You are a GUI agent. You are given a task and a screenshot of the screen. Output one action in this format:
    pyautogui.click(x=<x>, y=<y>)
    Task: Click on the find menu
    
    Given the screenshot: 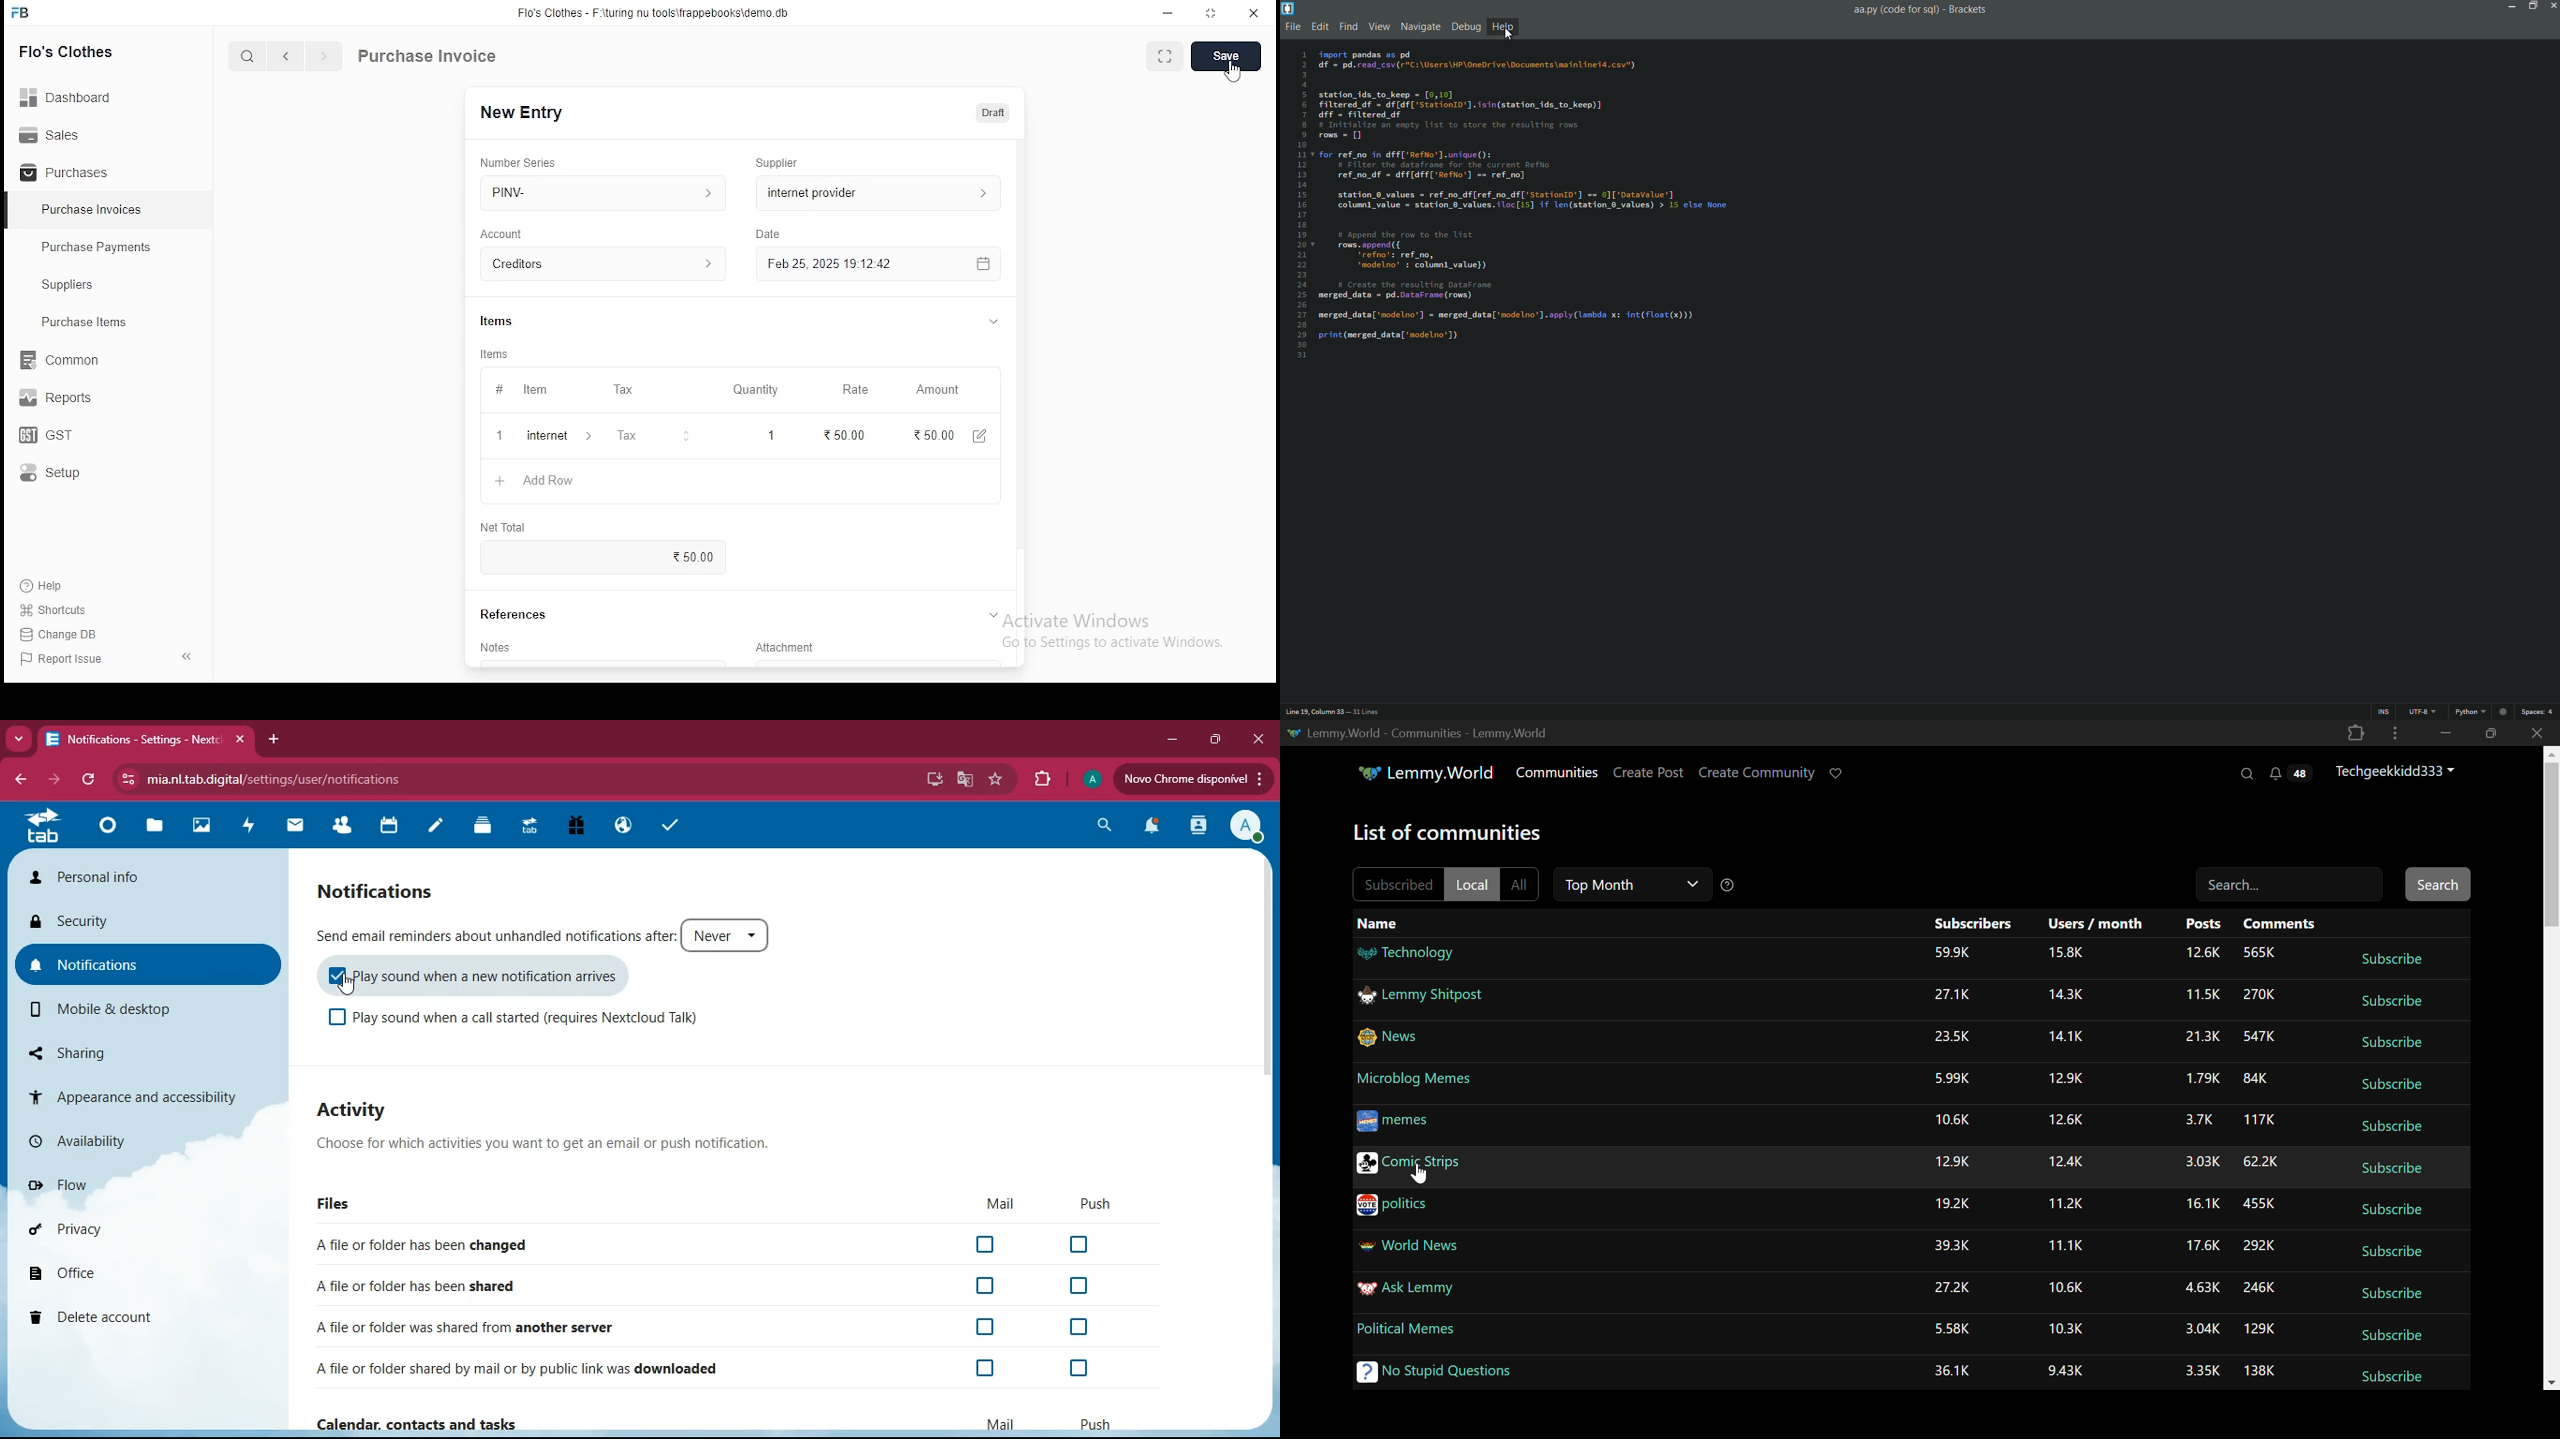 What is the action you would take?
    pyautogui.click(x=1347, y=27)
    